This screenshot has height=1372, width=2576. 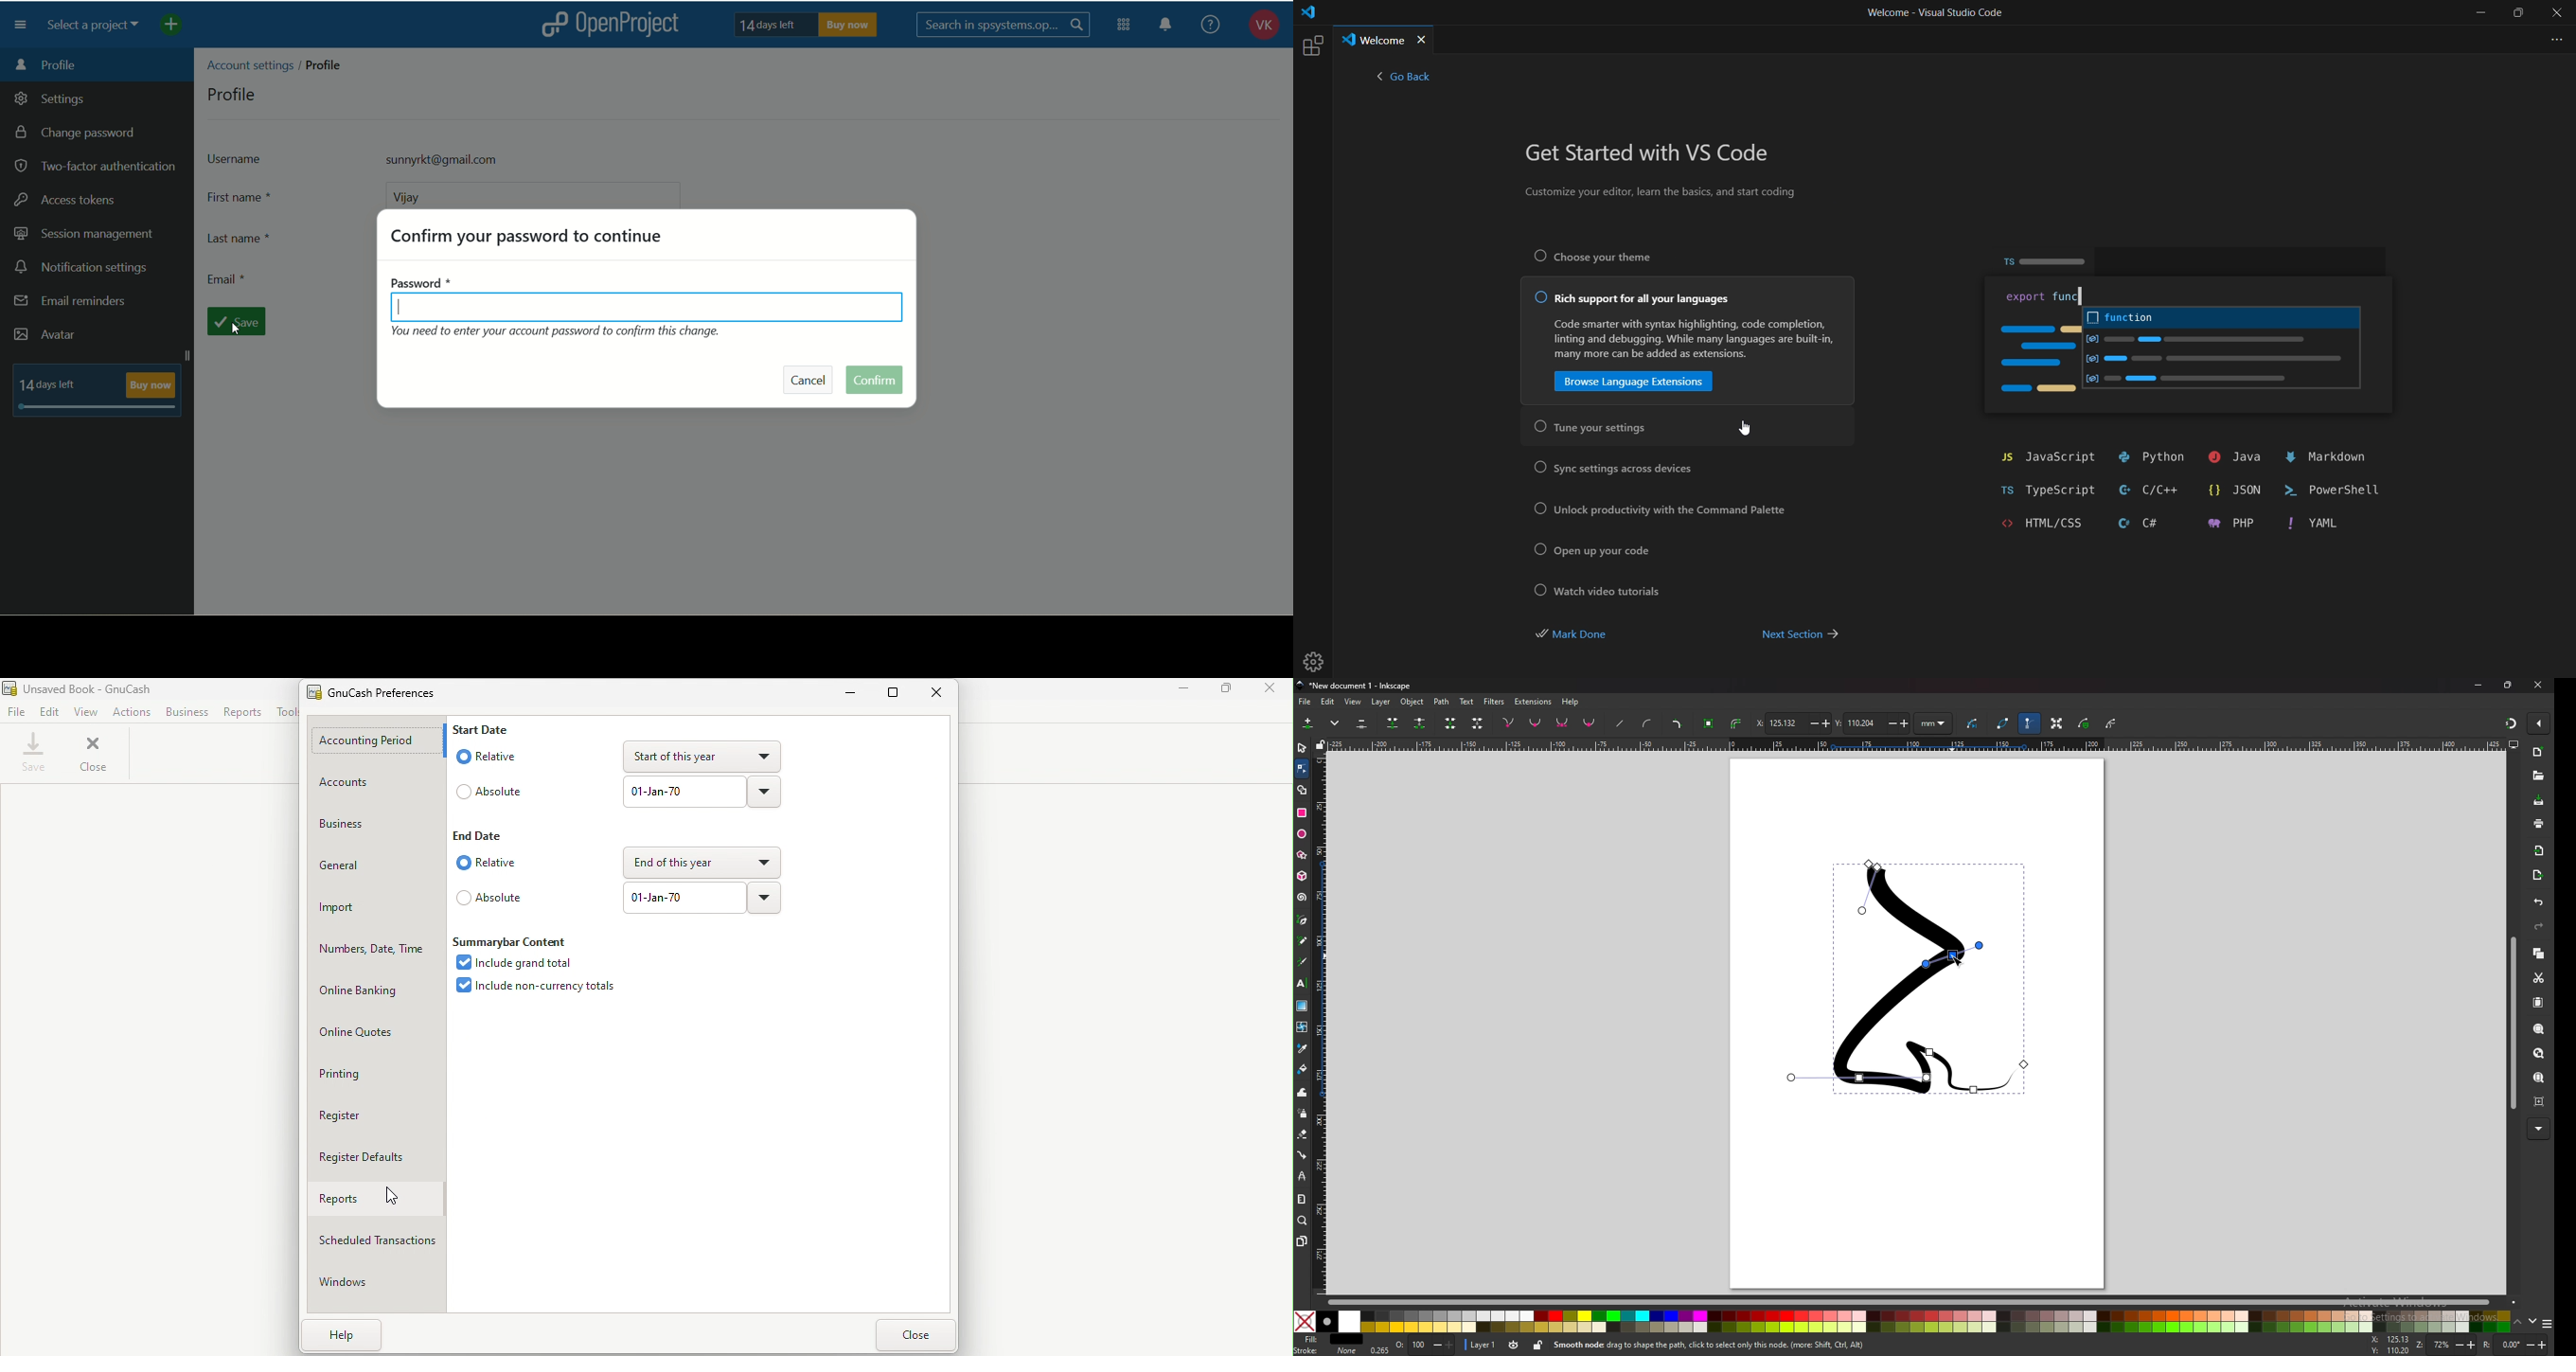 I want to click on Actions, so click(x=134, y=713).